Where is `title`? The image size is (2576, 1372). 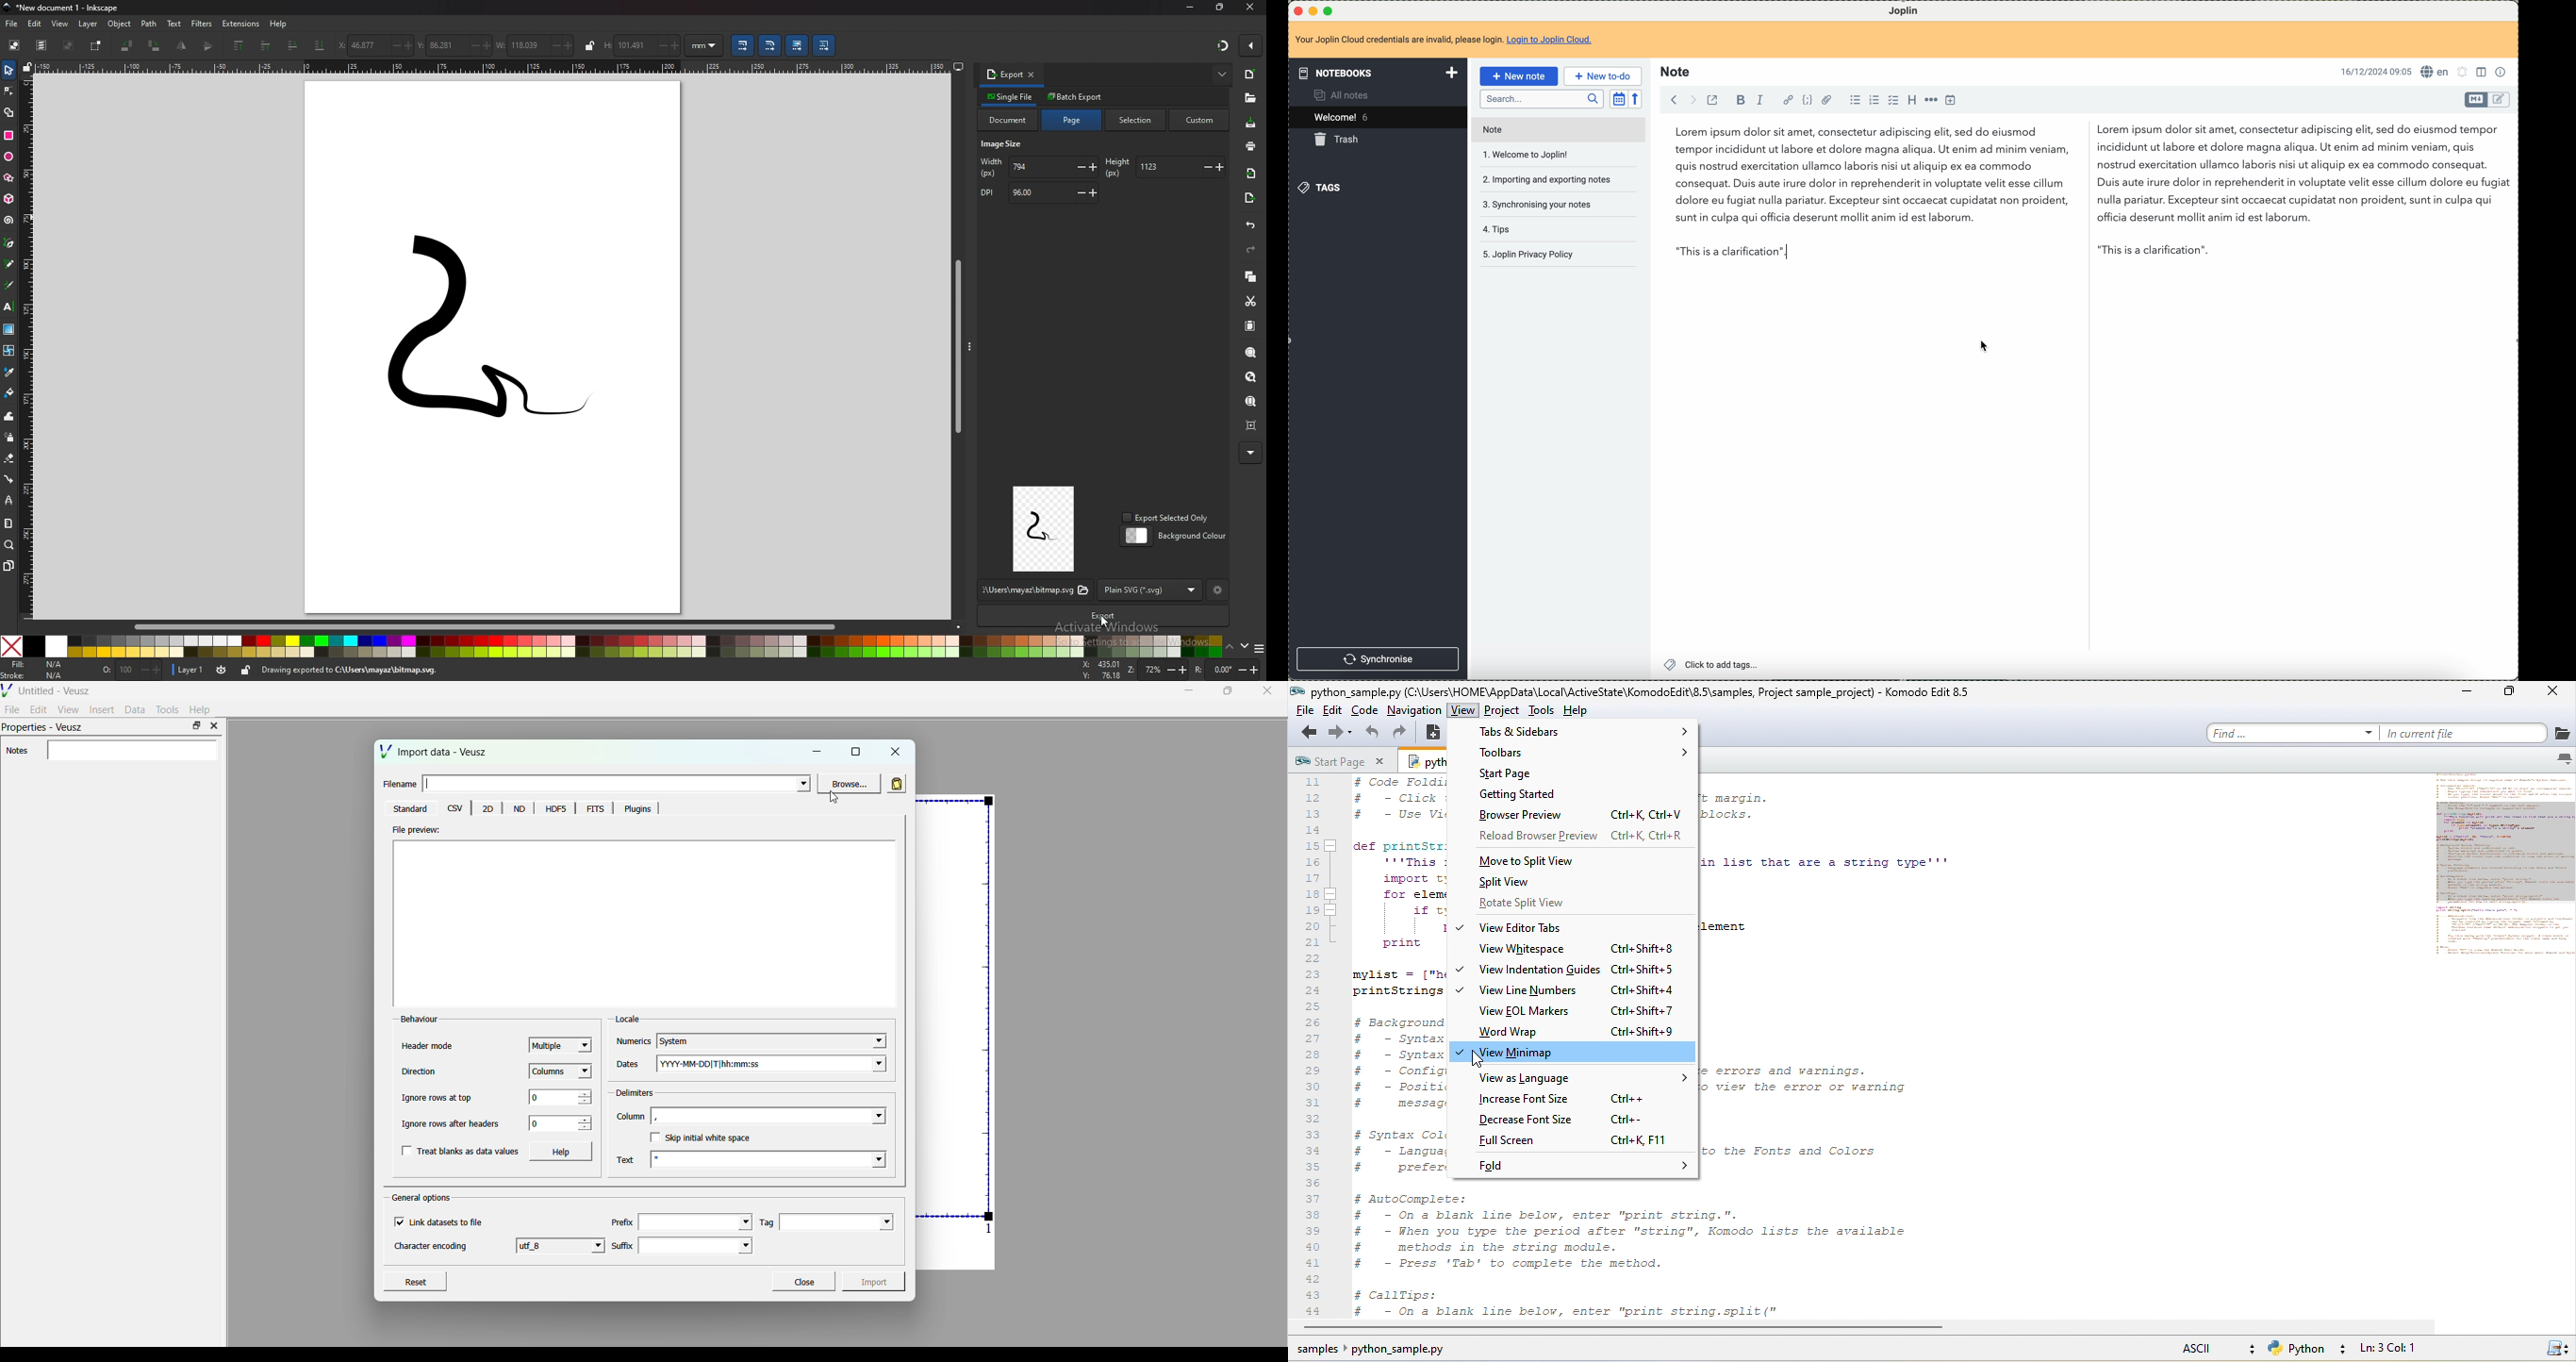
title is located at coordinates (65, 8).